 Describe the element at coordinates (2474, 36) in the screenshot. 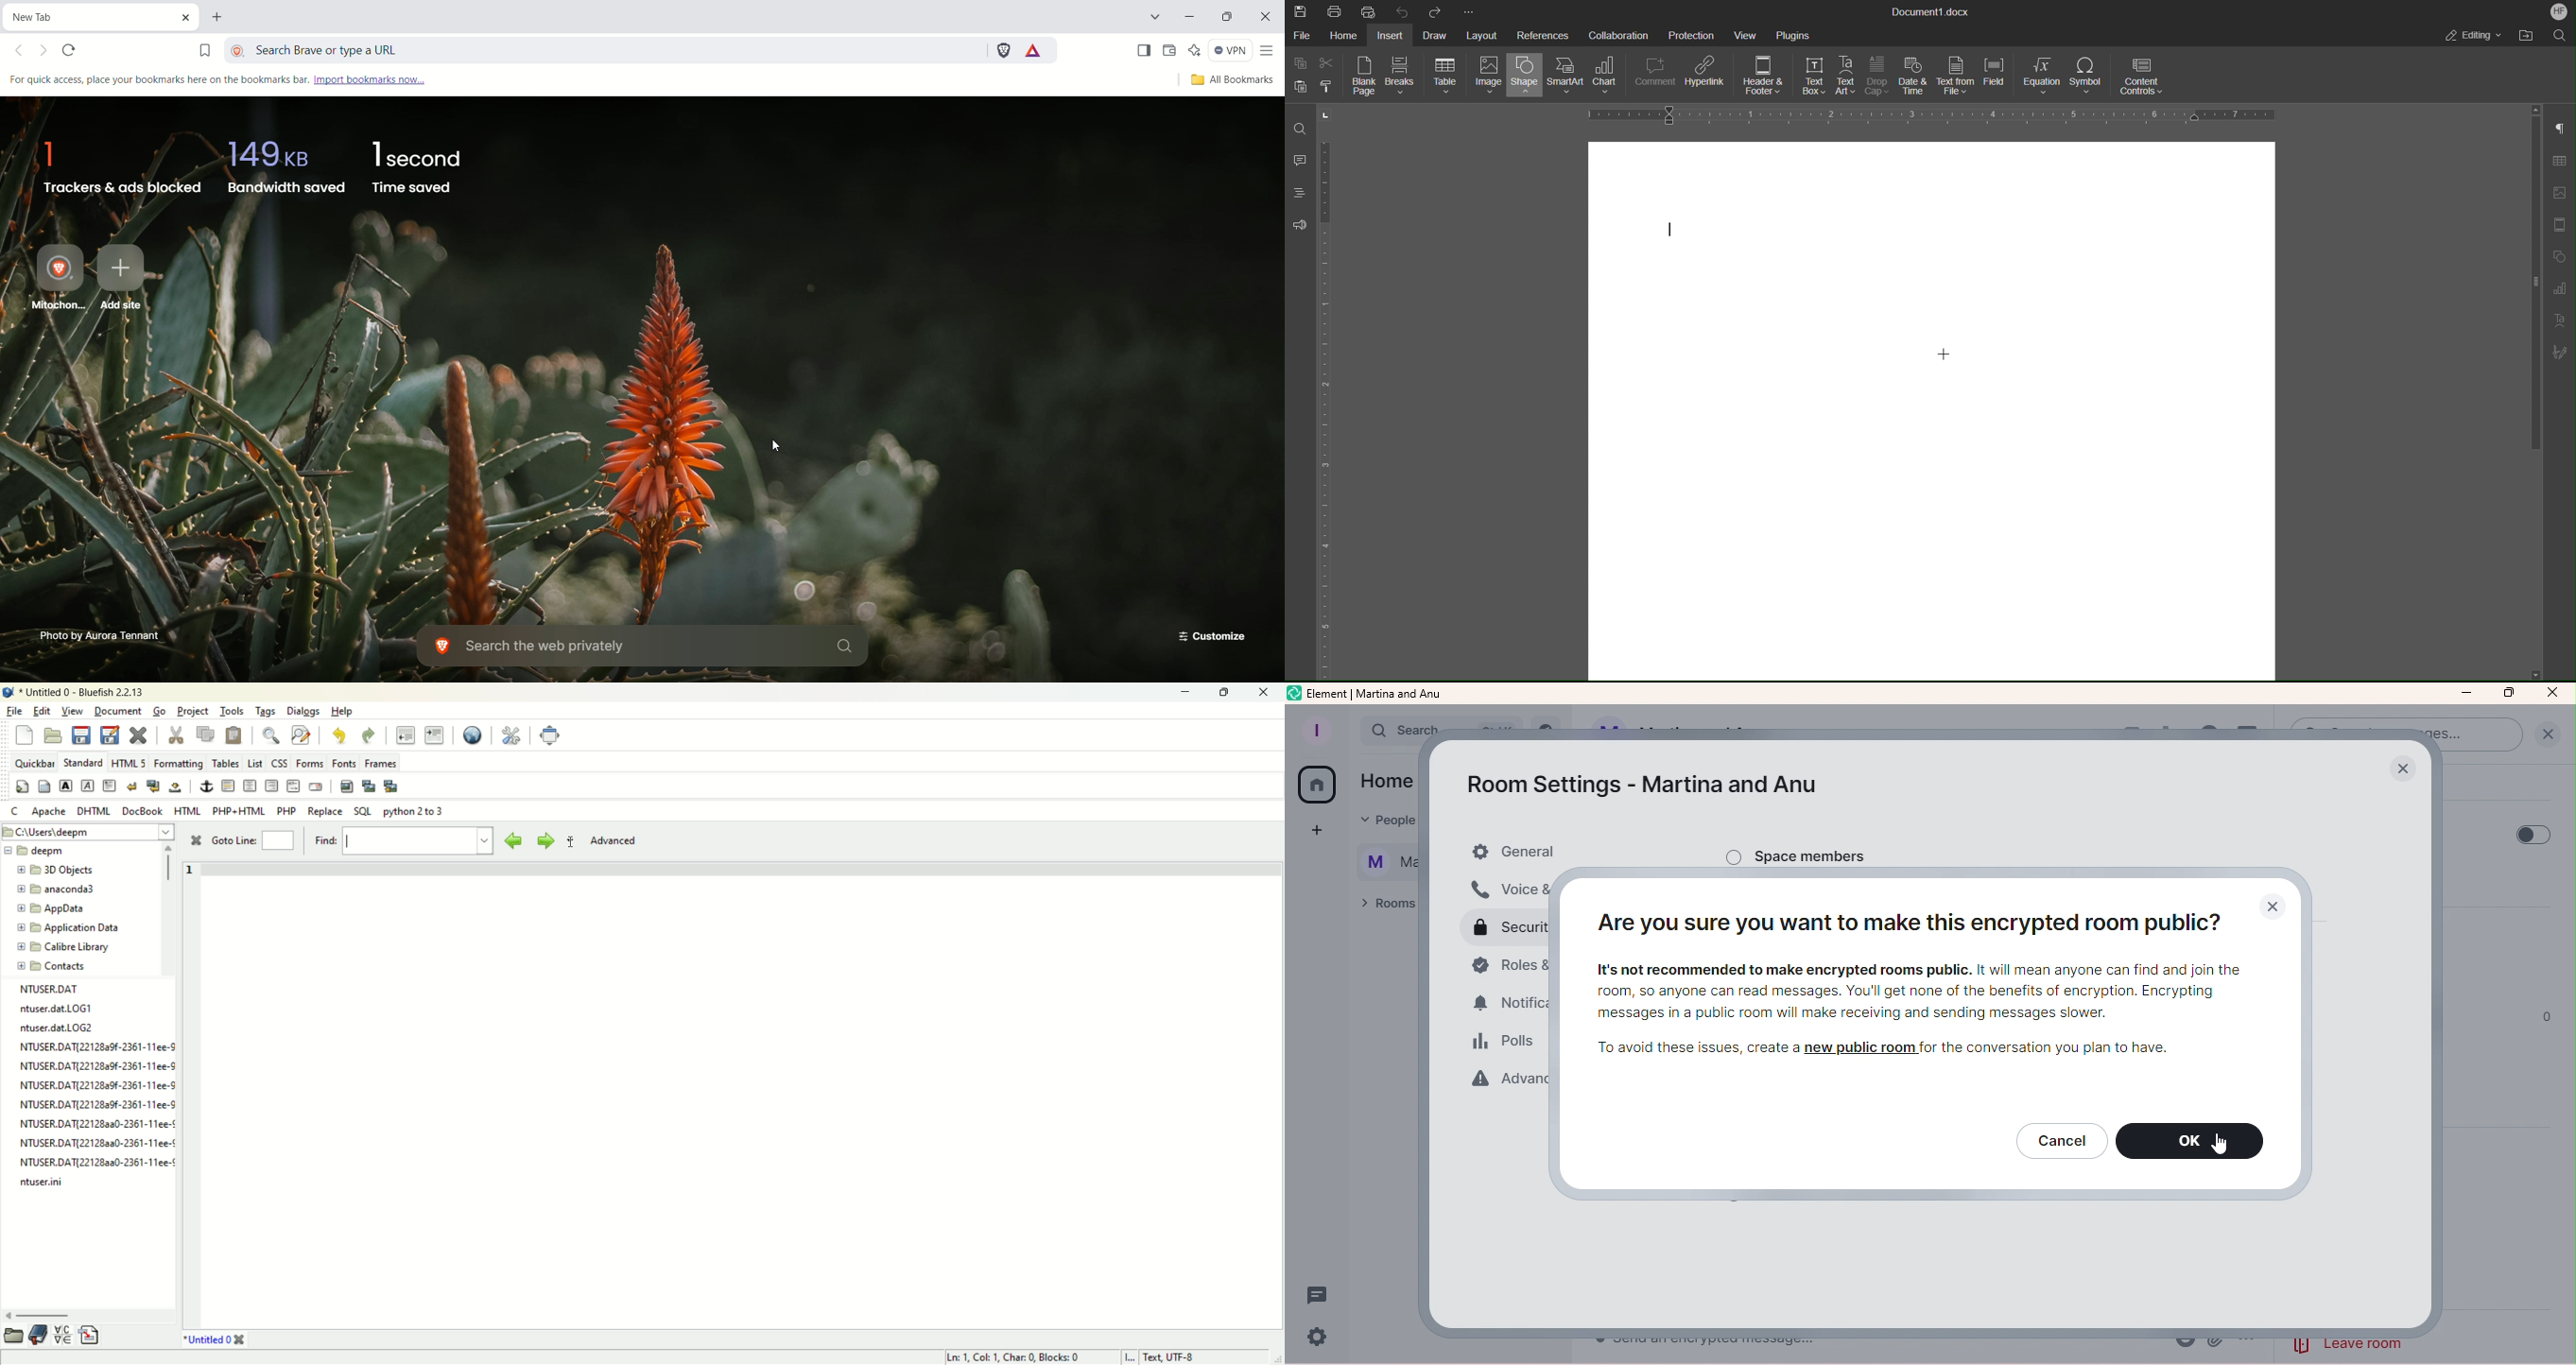

I see `Editing` at that location.